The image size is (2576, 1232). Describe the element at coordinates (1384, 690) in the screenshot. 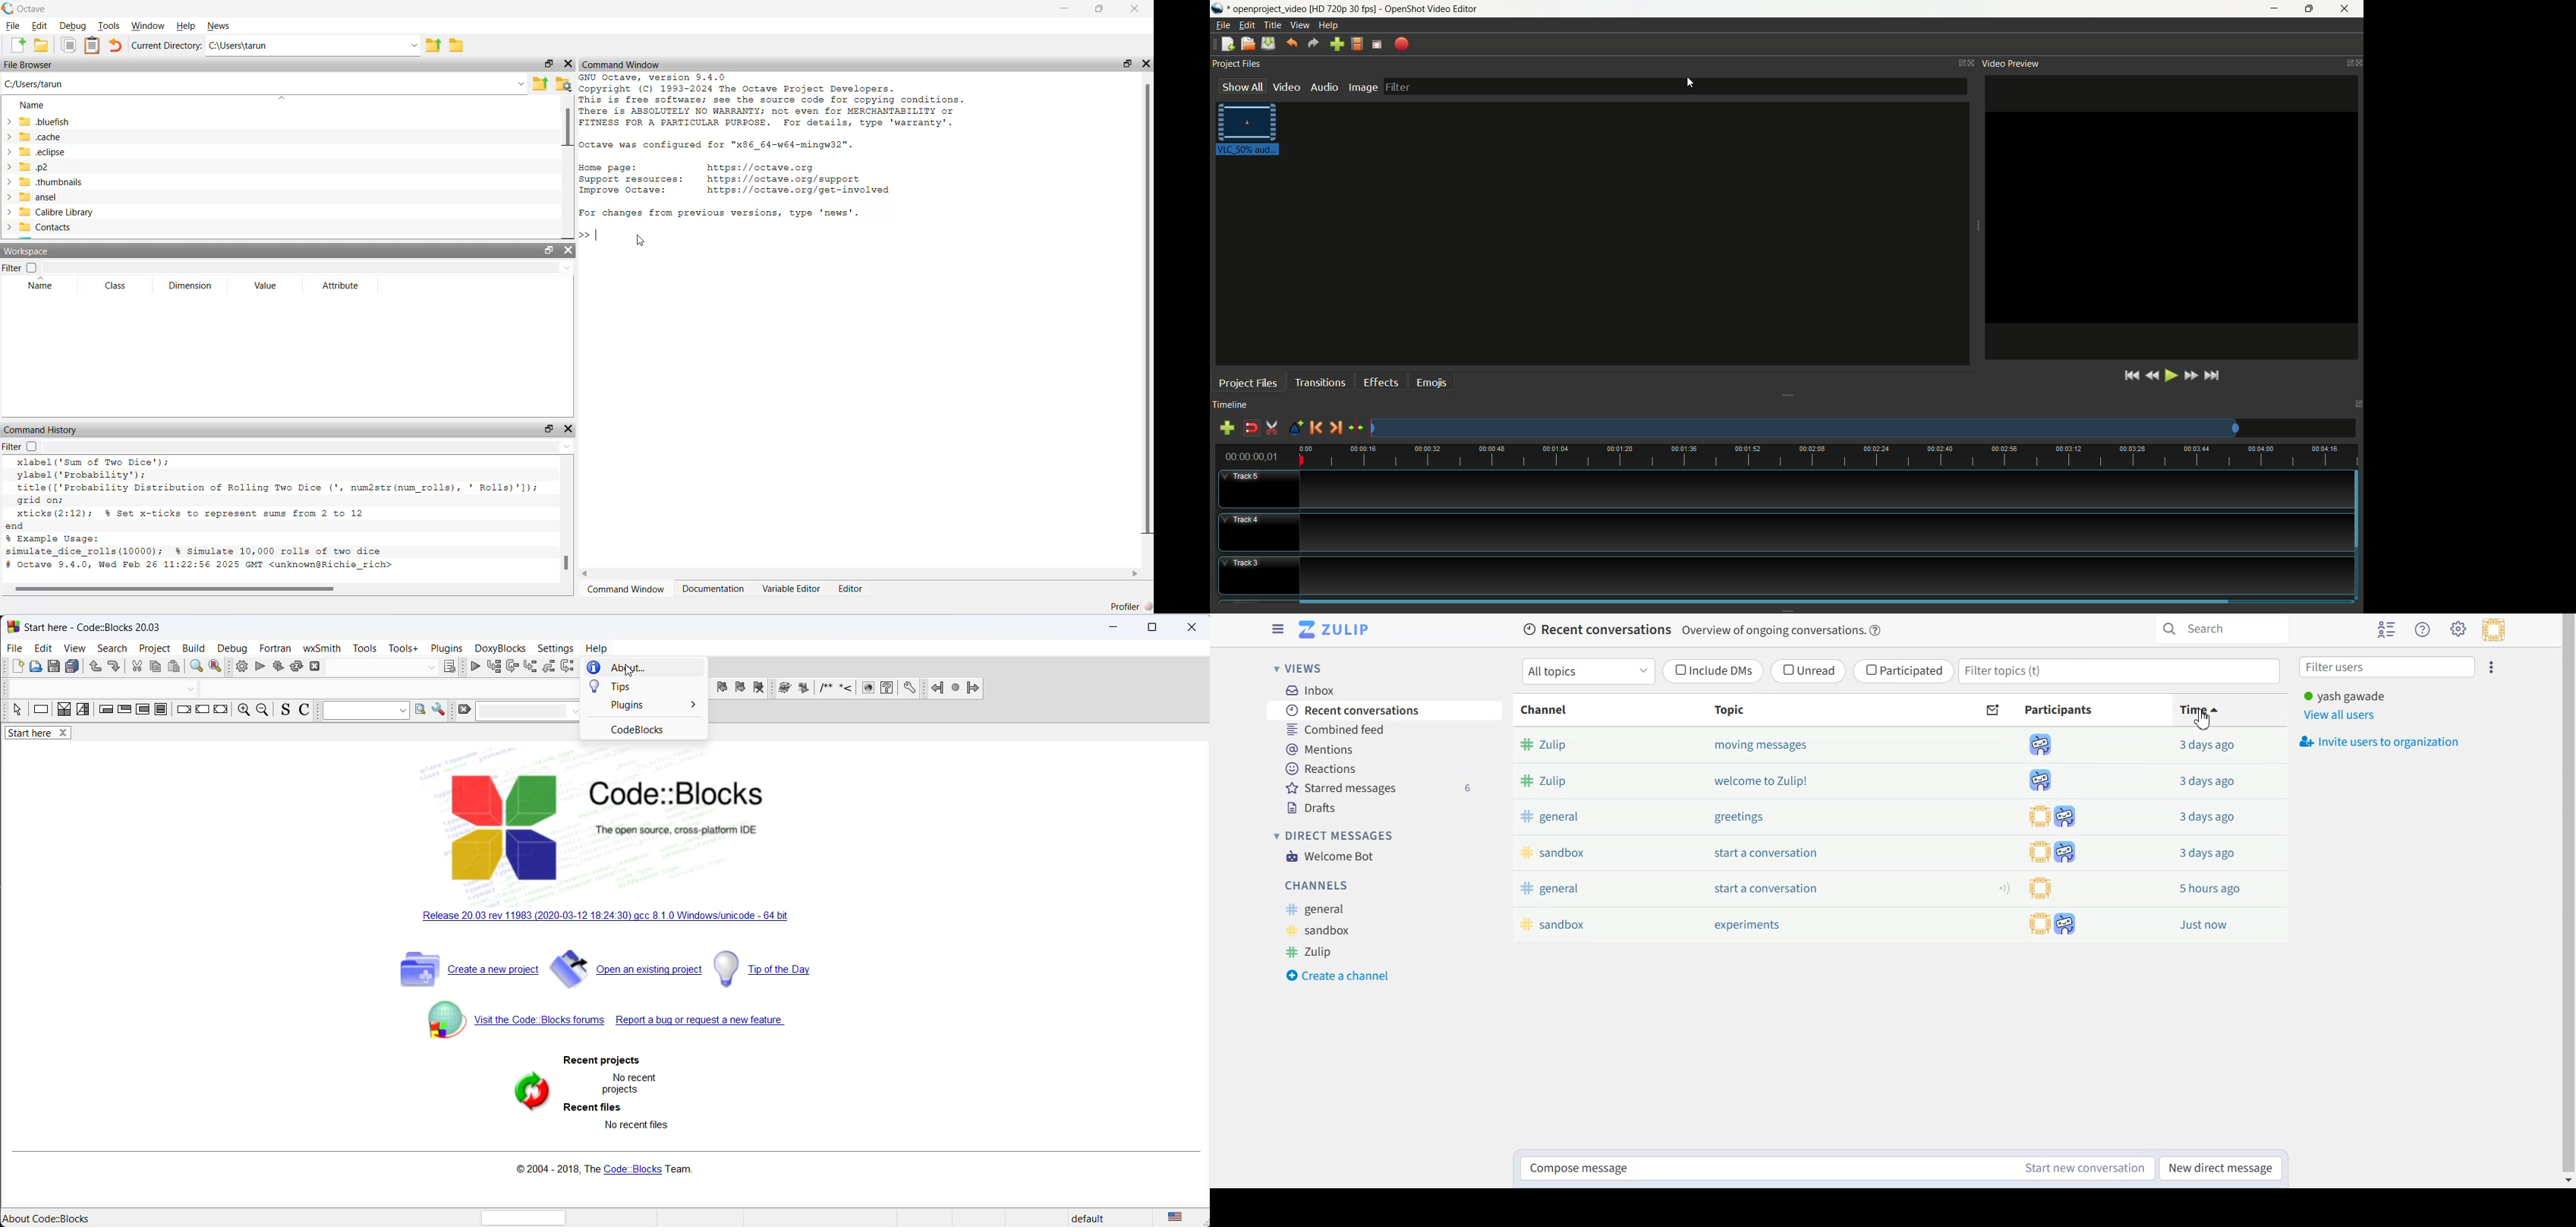

I see `Inbox` at that location.